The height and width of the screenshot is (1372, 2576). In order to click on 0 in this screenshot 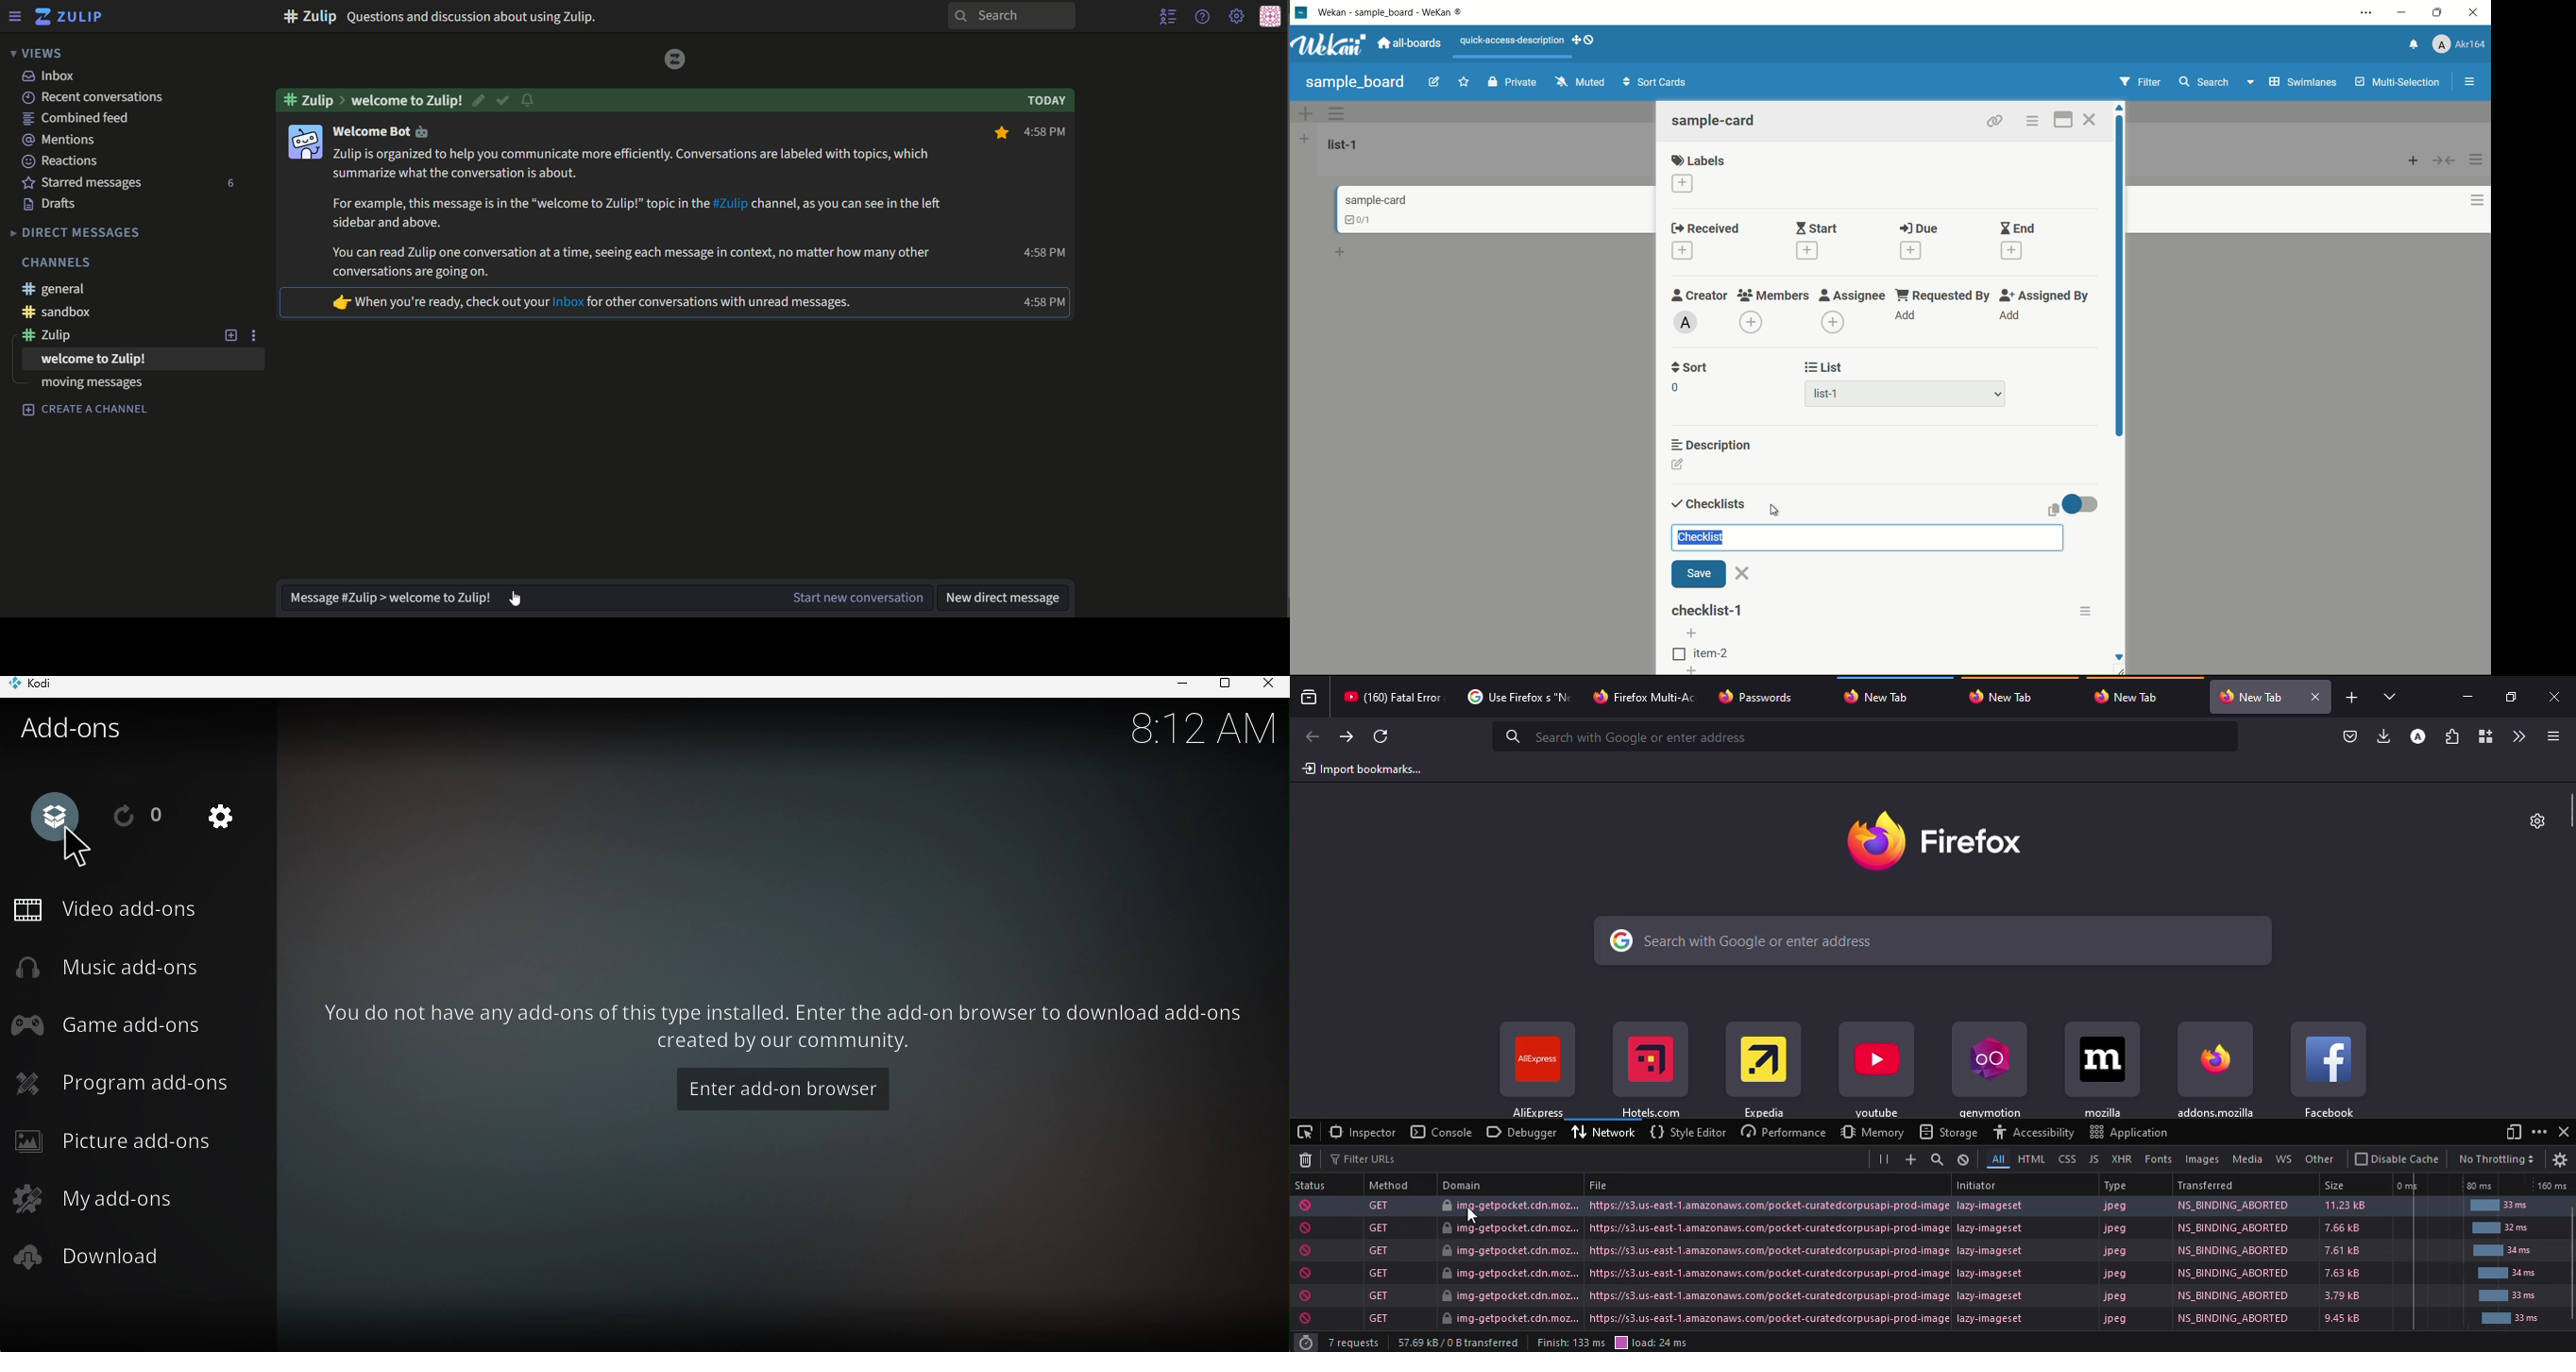, I will do `click(1675, 387)`.